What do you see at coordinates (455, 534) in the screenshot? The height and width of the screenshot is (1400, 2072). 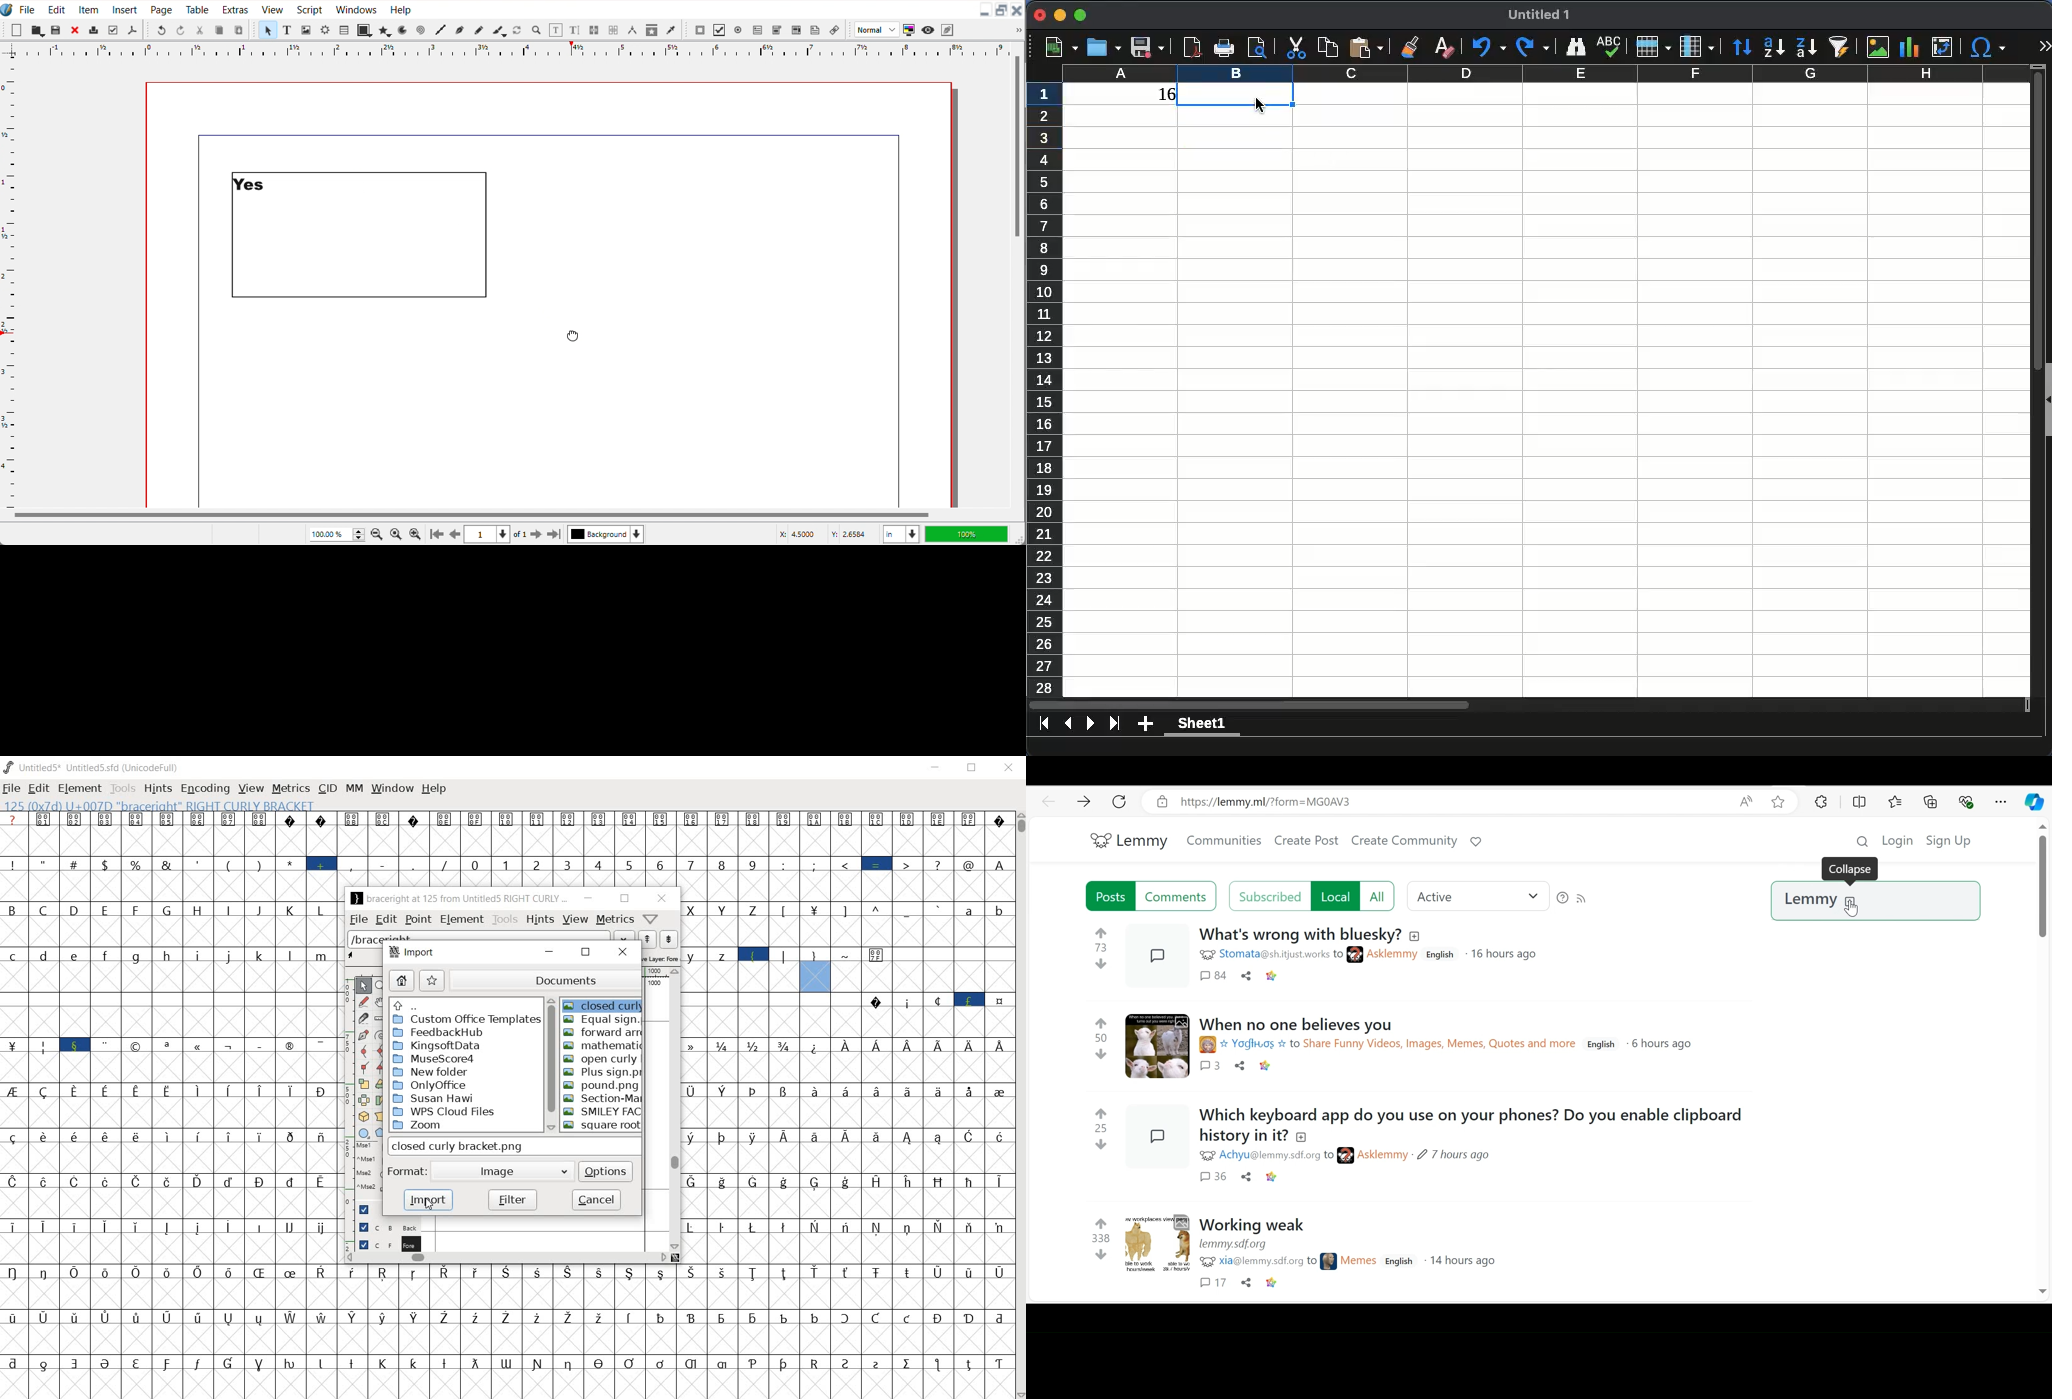 I see `Go to previous page` at bounding box center [455, 534].